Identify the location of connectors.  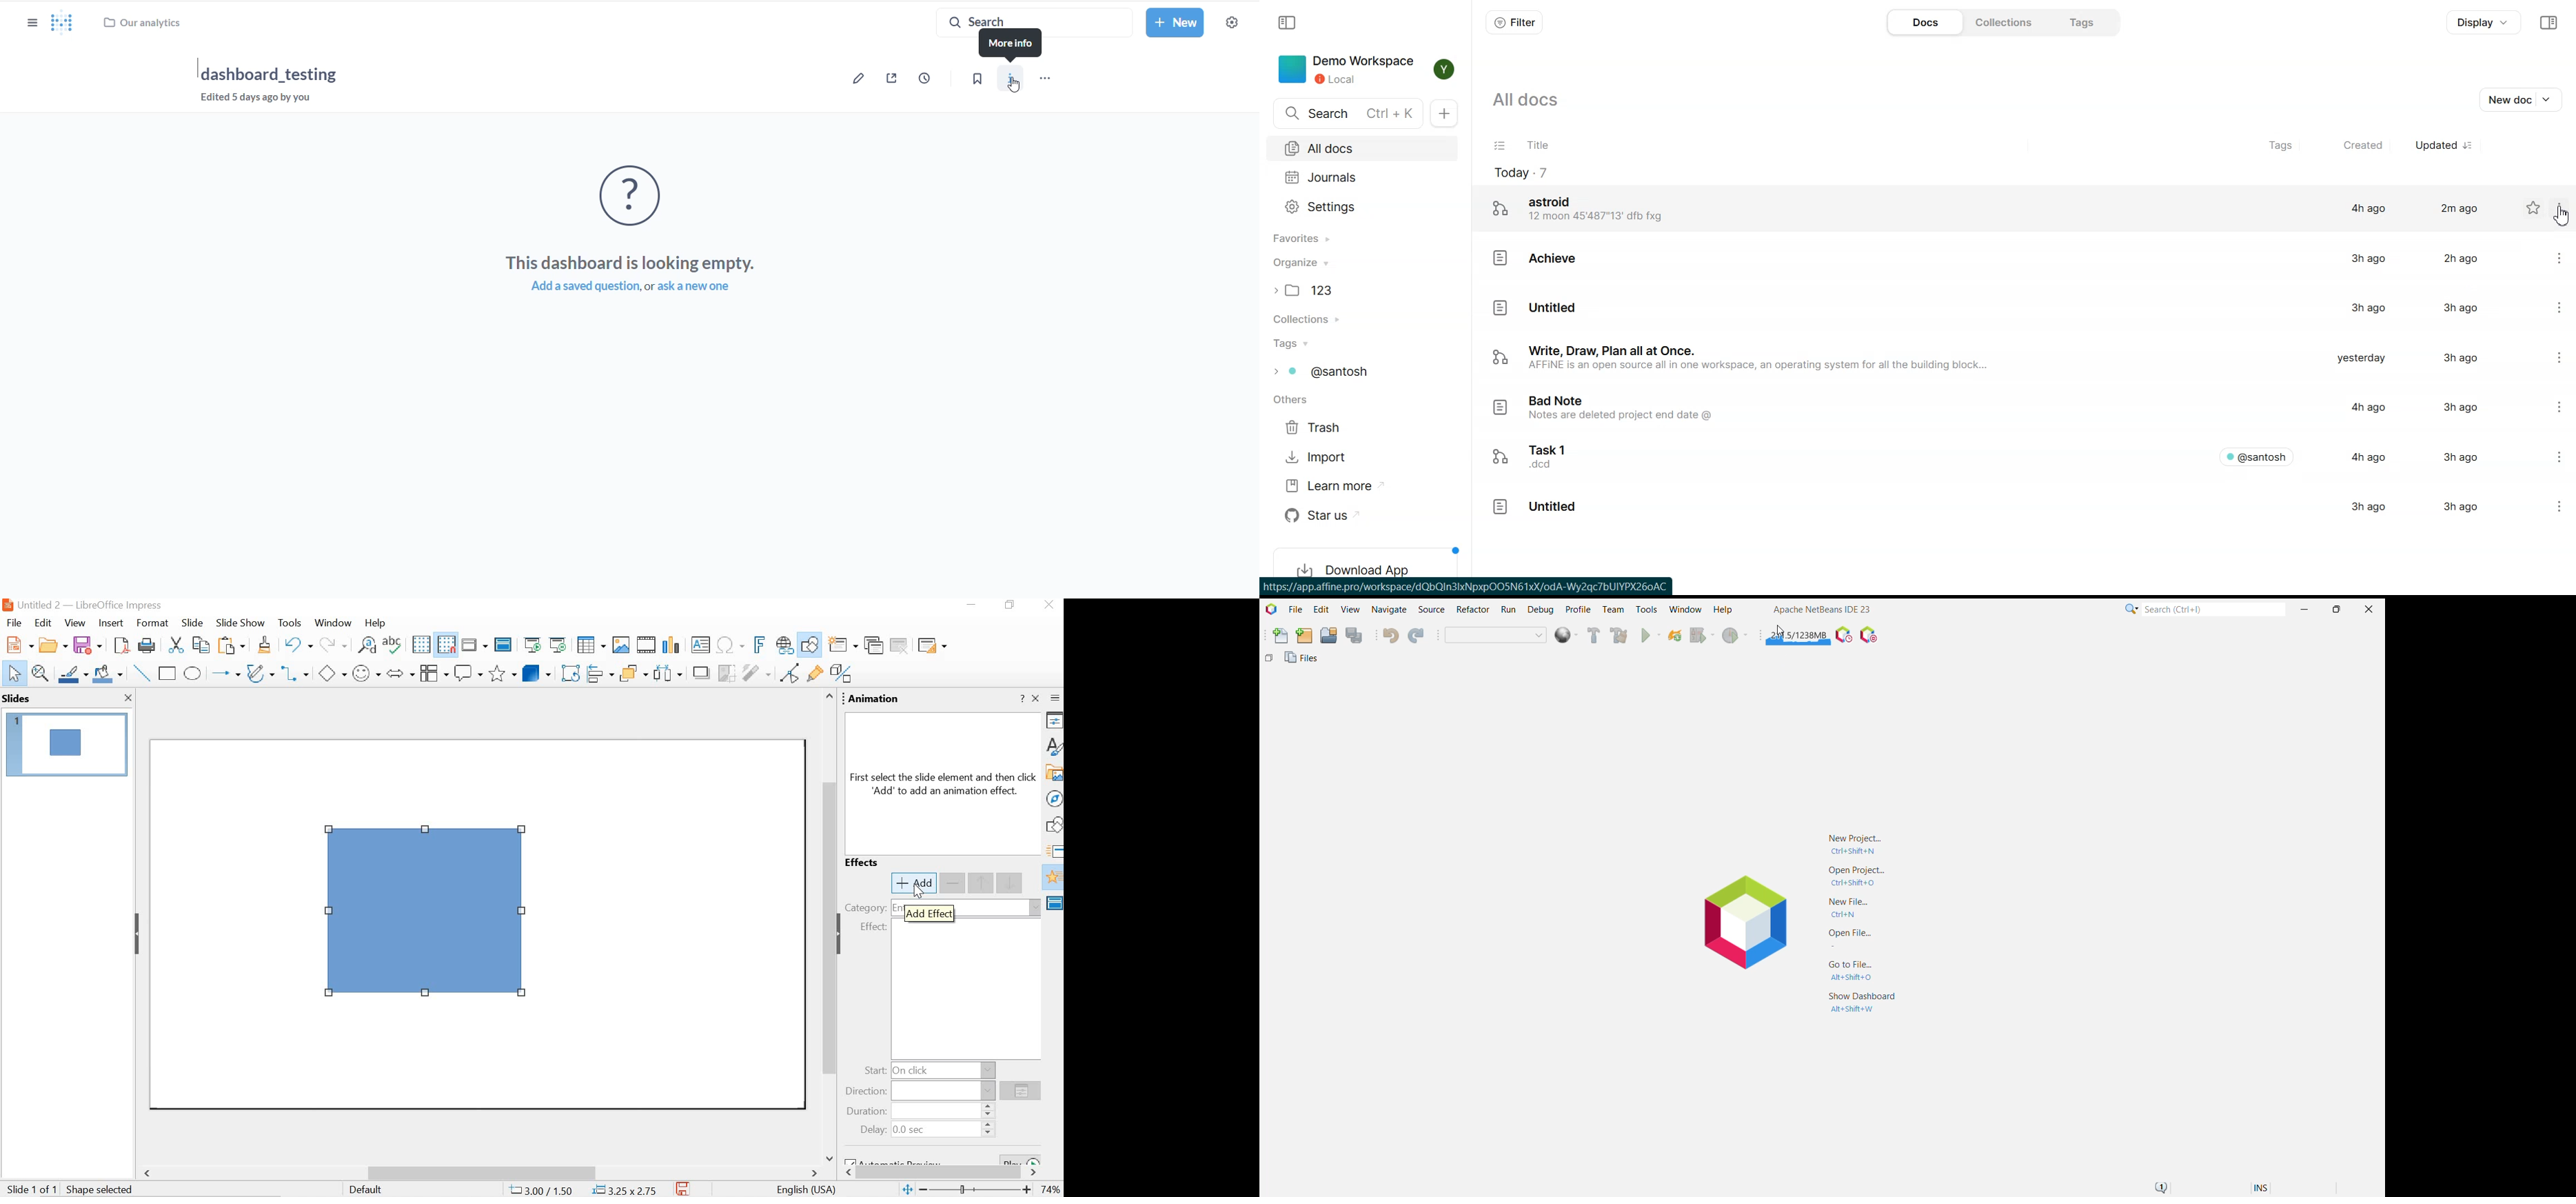
(294, 671).